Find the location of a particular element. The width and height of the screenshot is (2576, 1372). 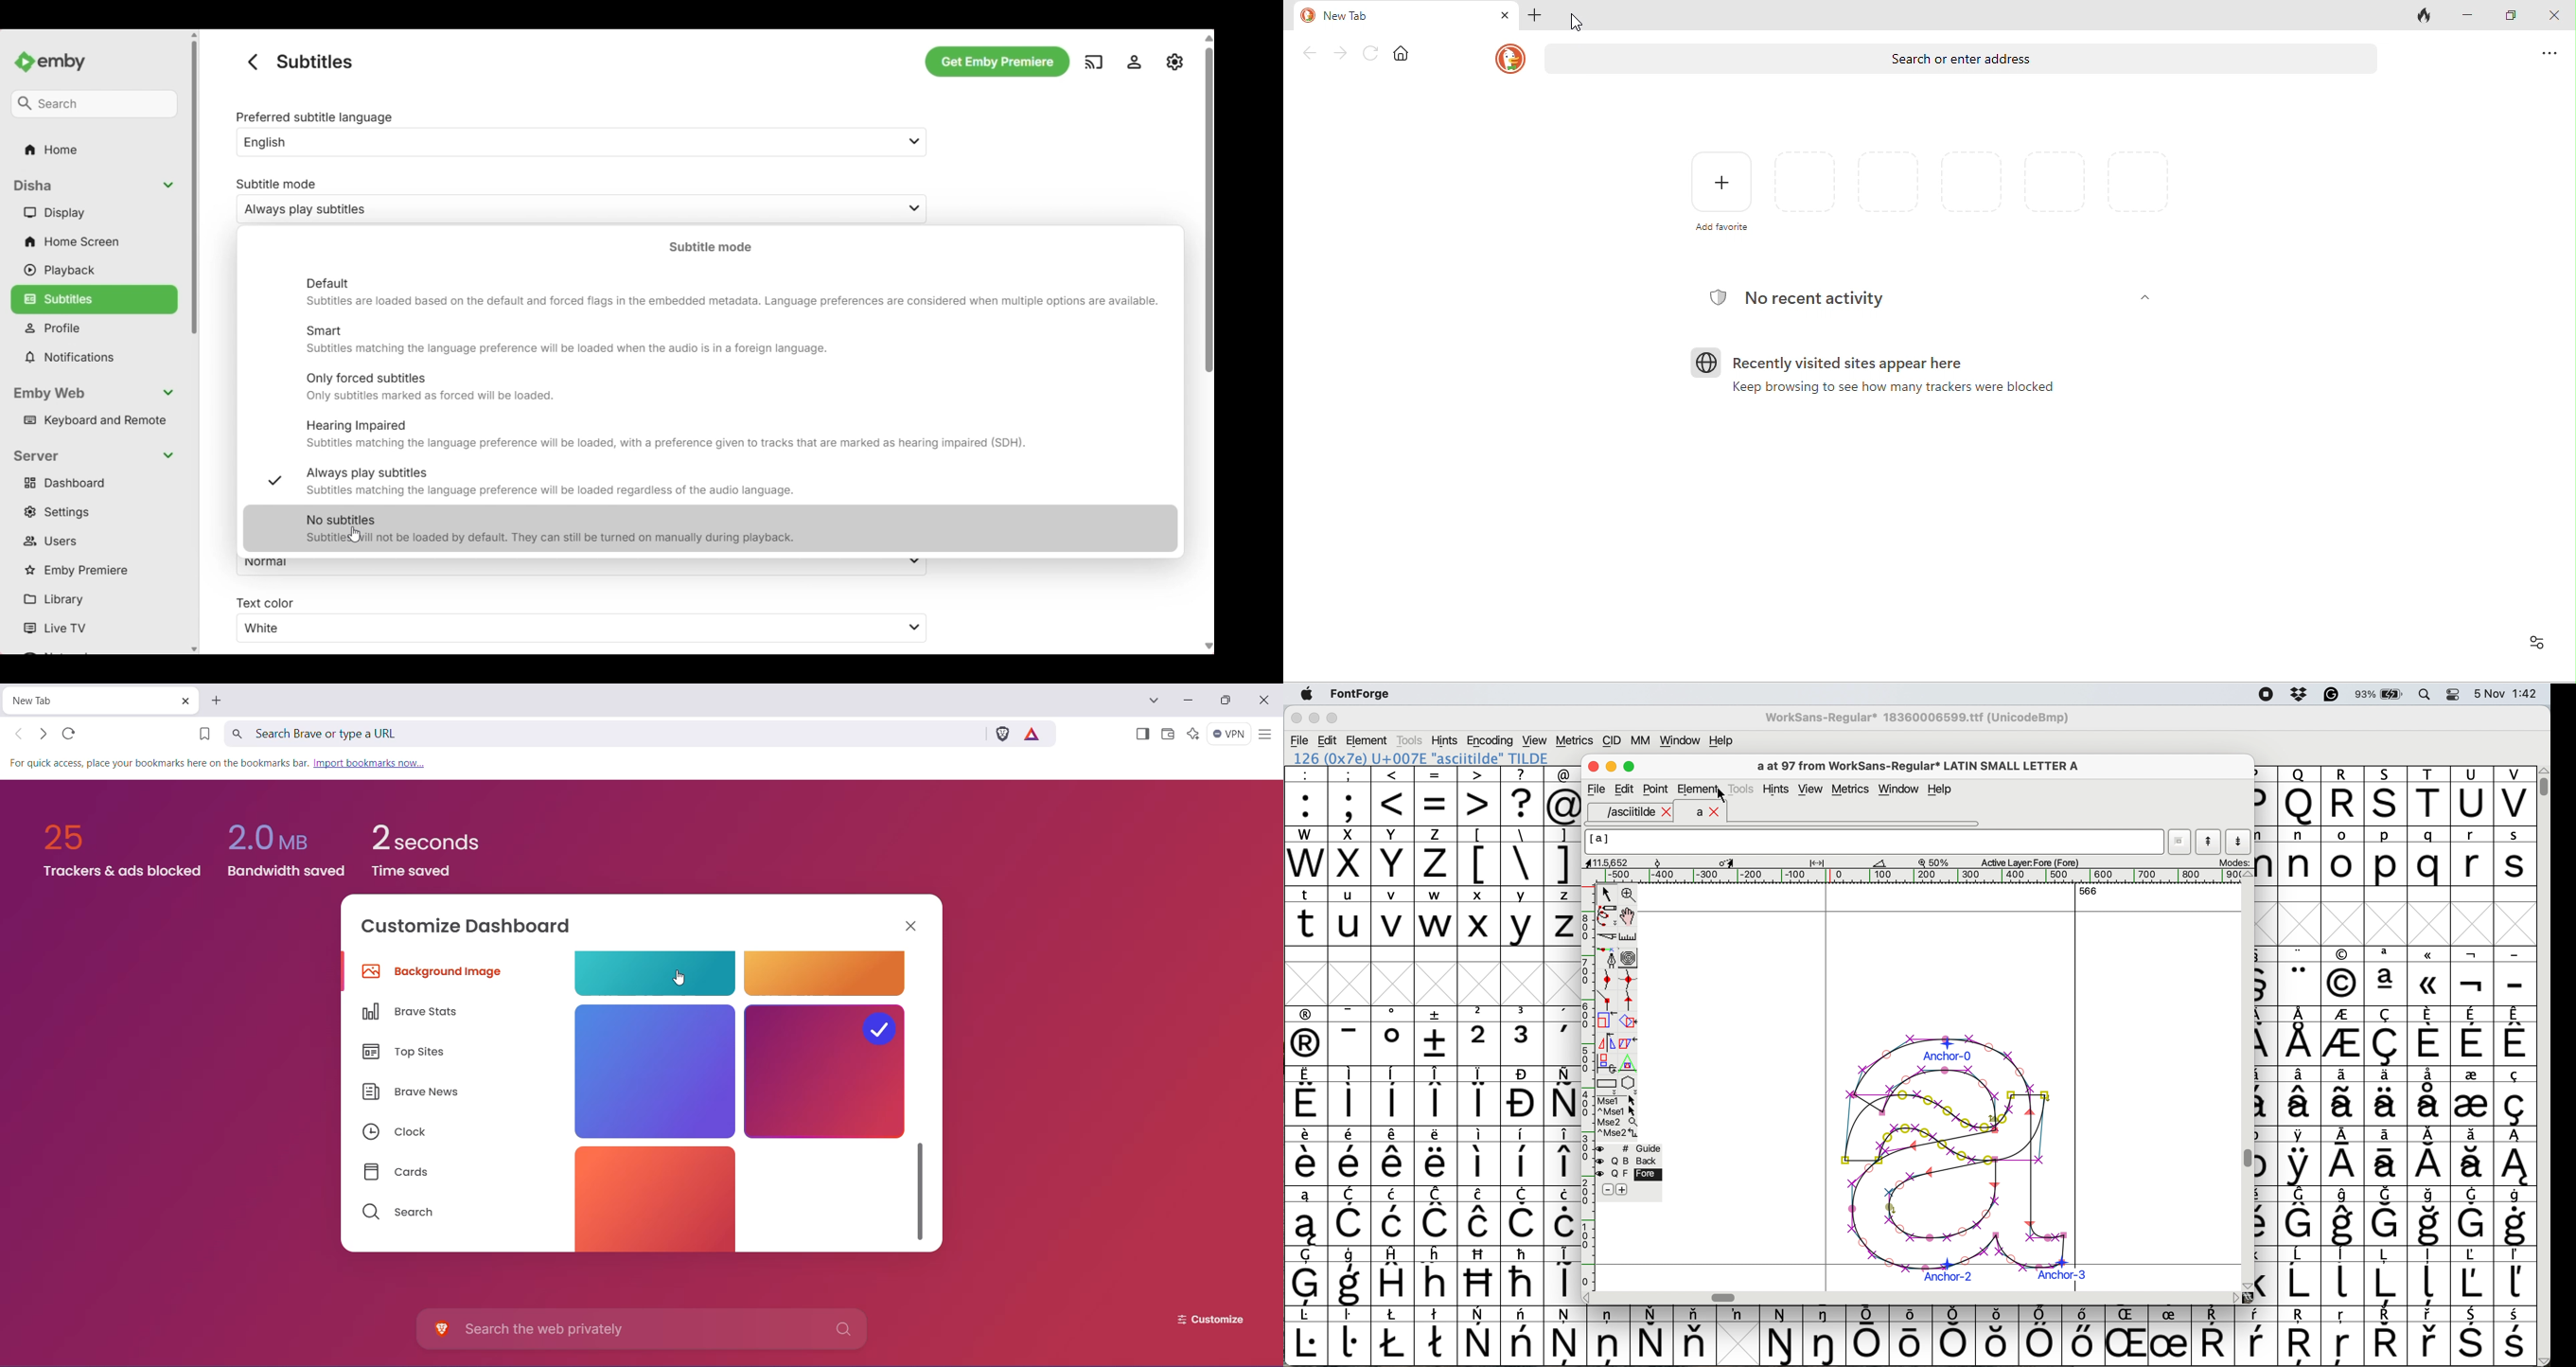

s is located at coordinates (2516, 856).